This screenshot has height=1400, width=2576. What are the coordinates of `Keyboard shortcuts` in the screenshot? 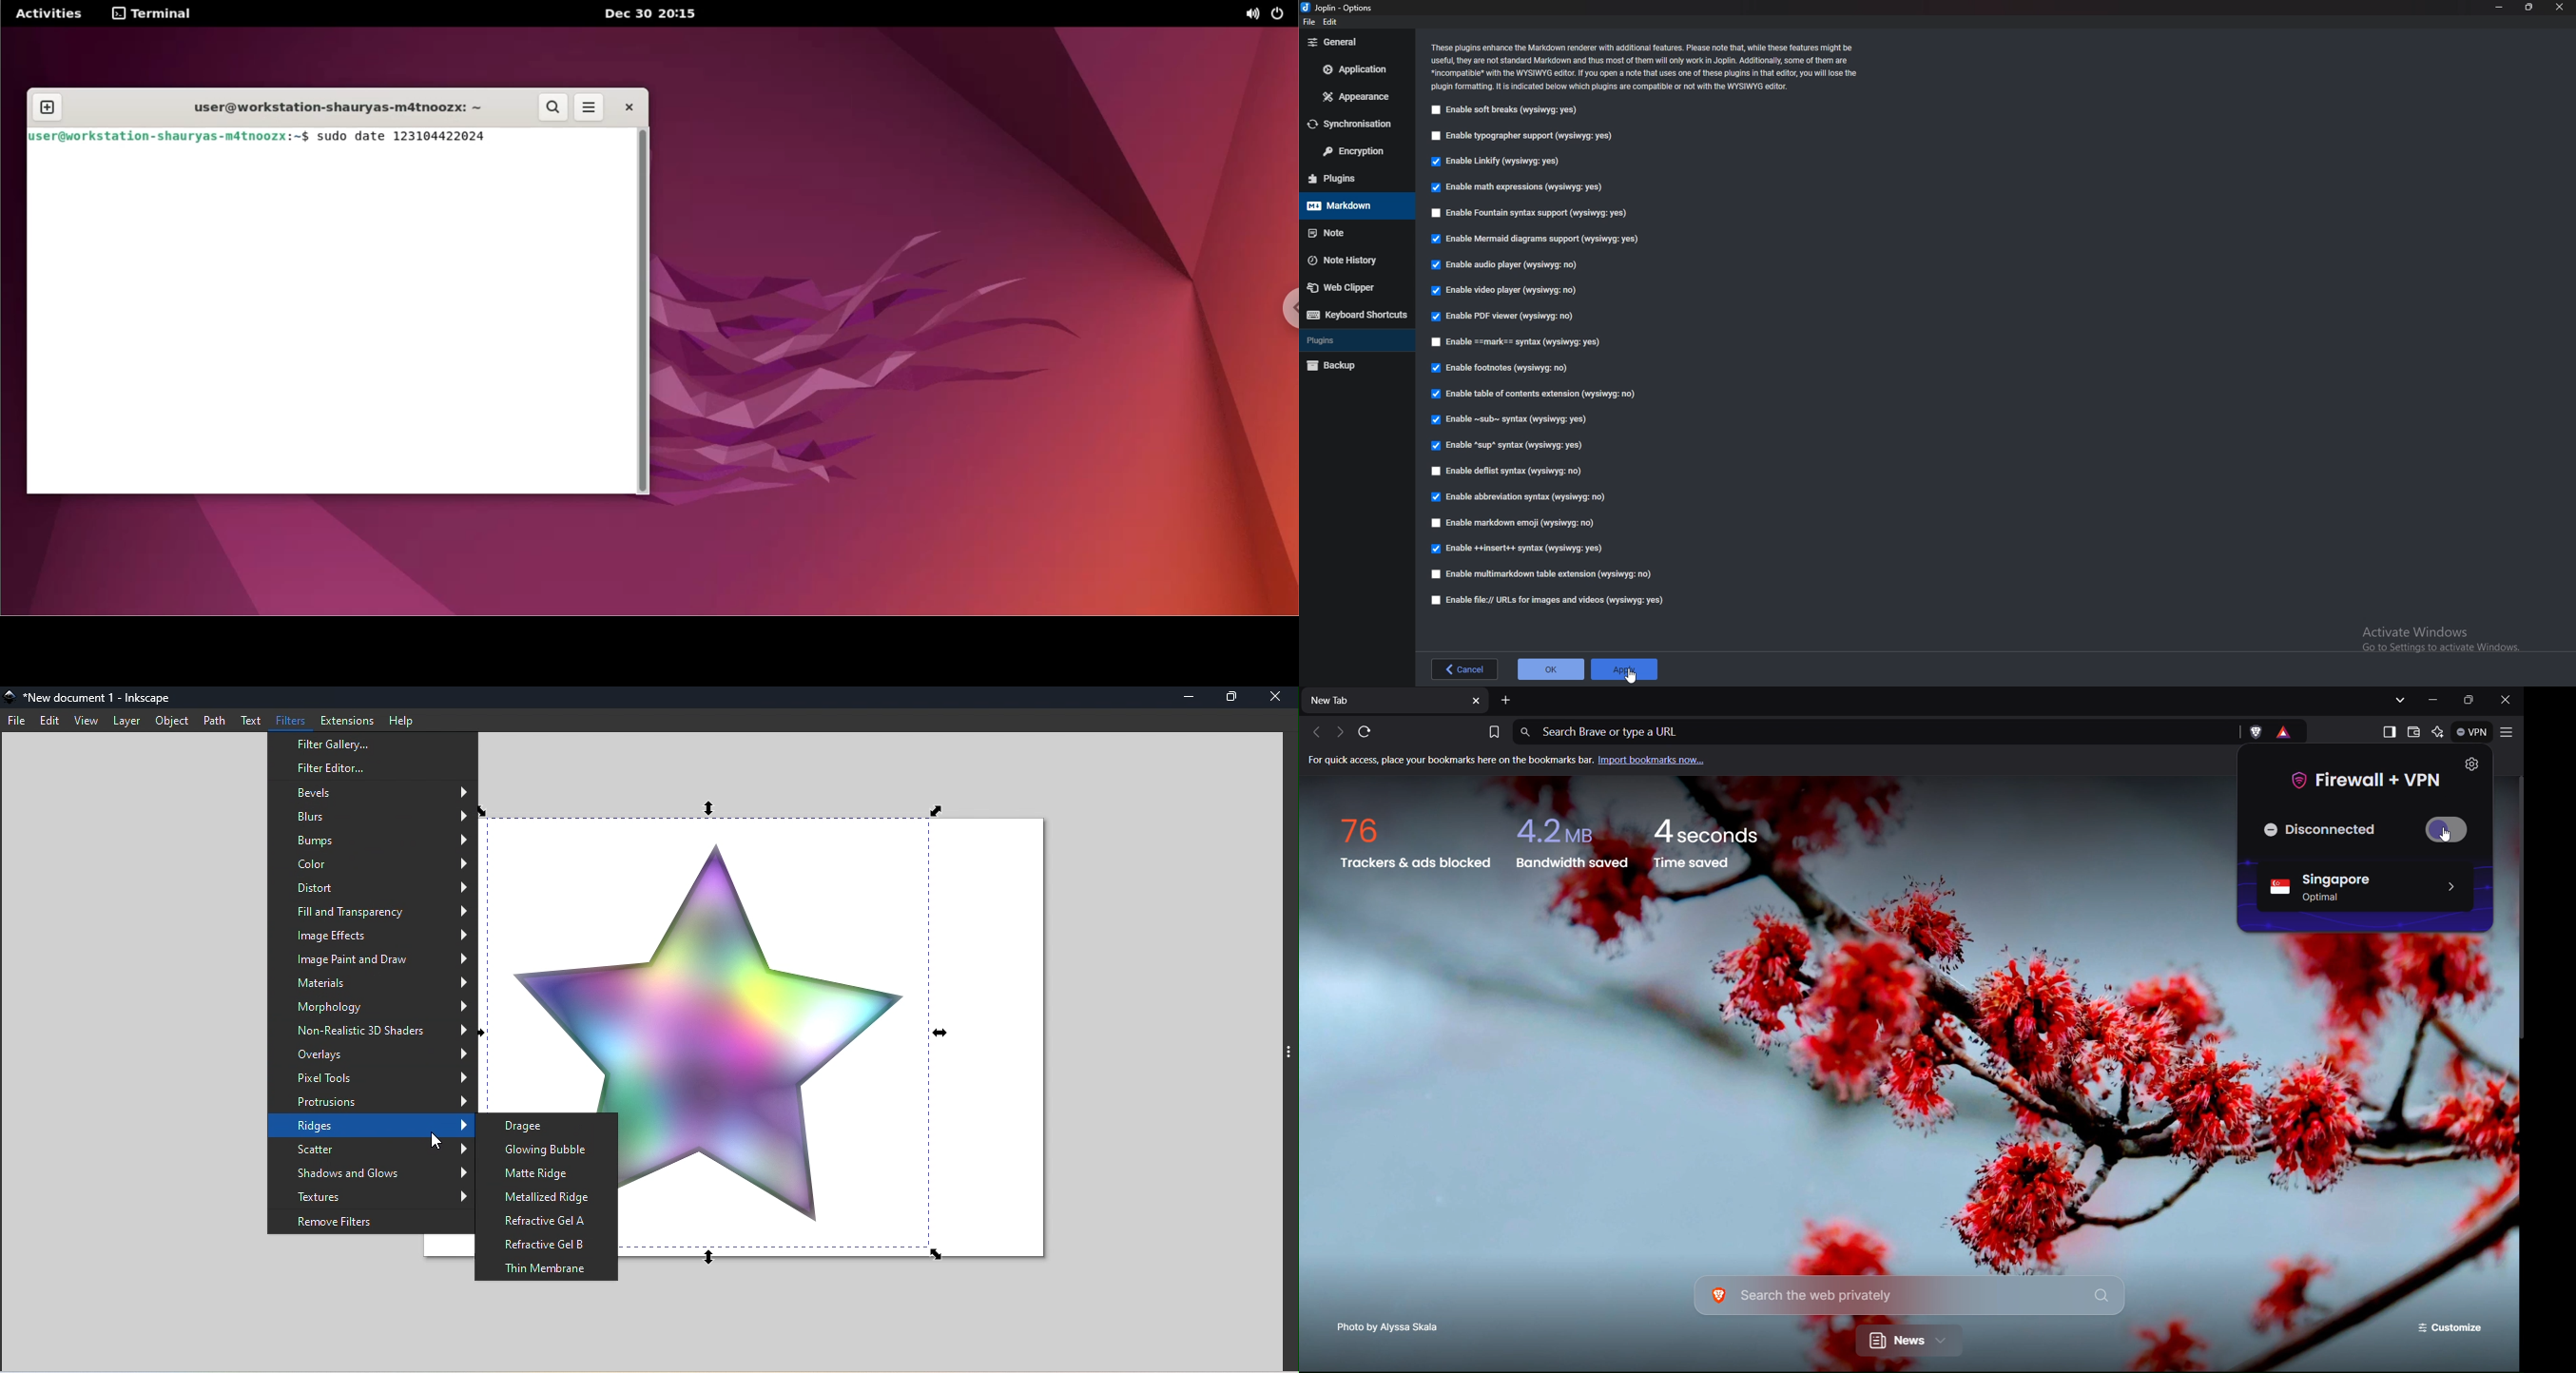 It's located at (1357, 316).